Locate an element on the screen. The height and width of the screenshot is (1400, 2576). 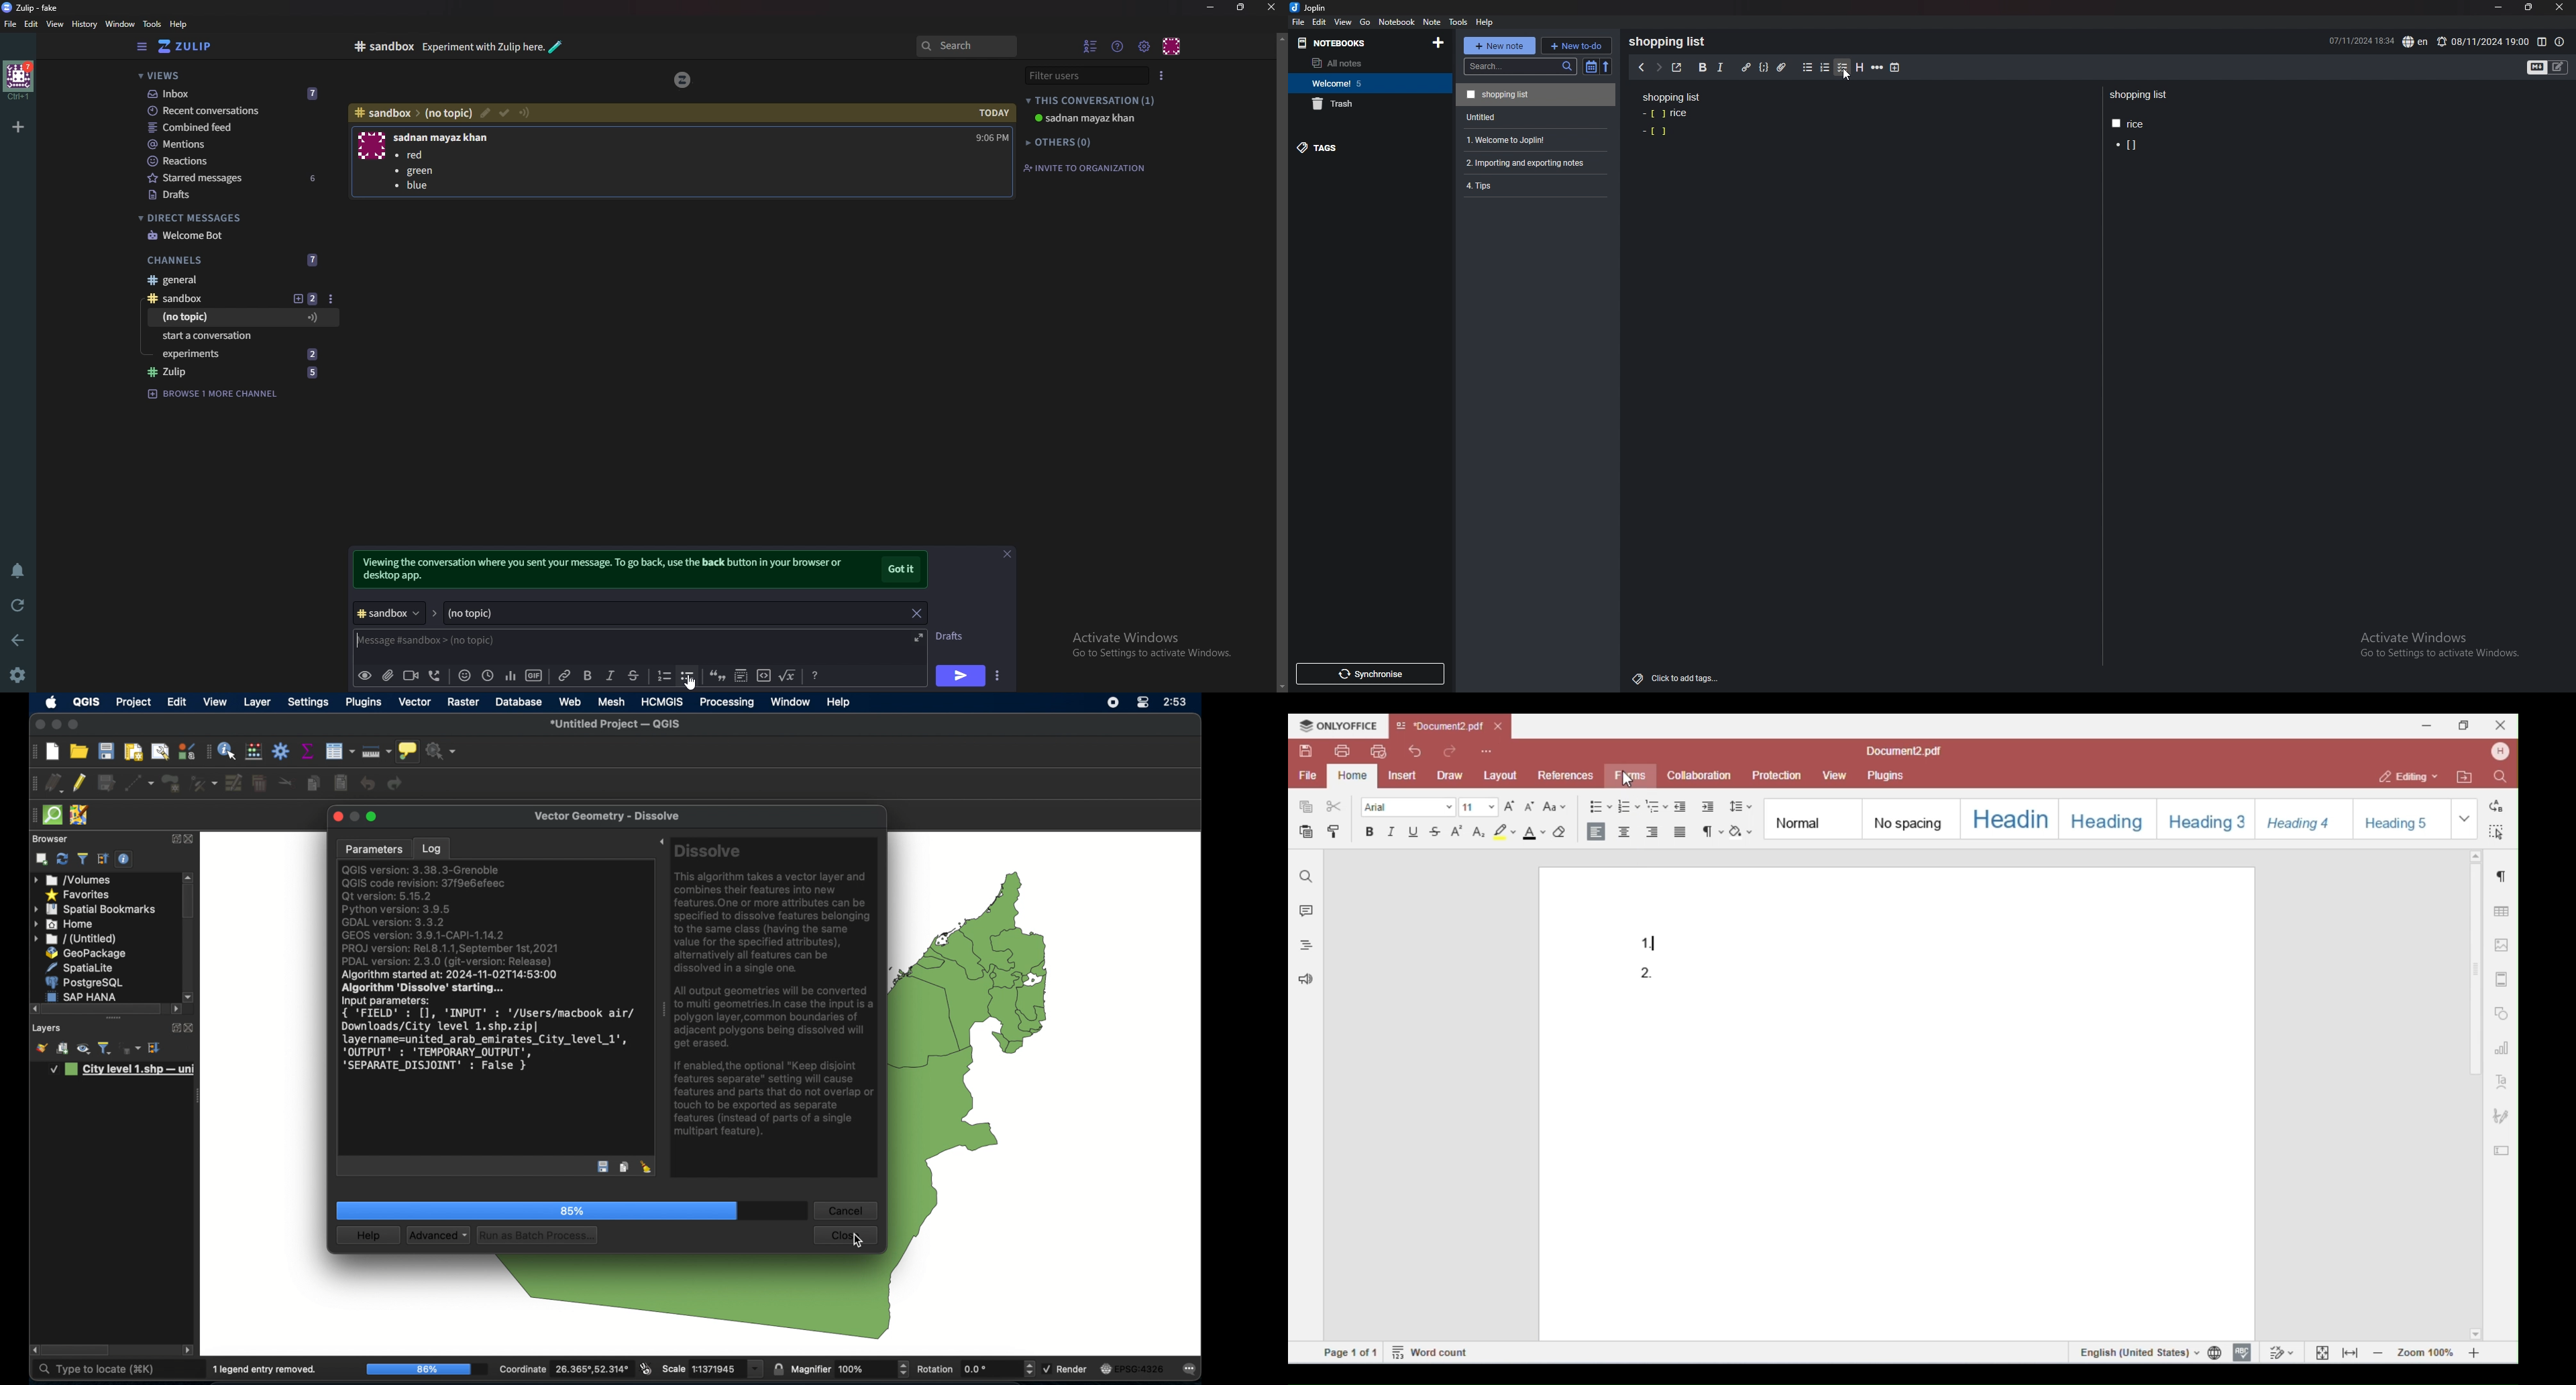
rice is located at coordinates (2128, 124).